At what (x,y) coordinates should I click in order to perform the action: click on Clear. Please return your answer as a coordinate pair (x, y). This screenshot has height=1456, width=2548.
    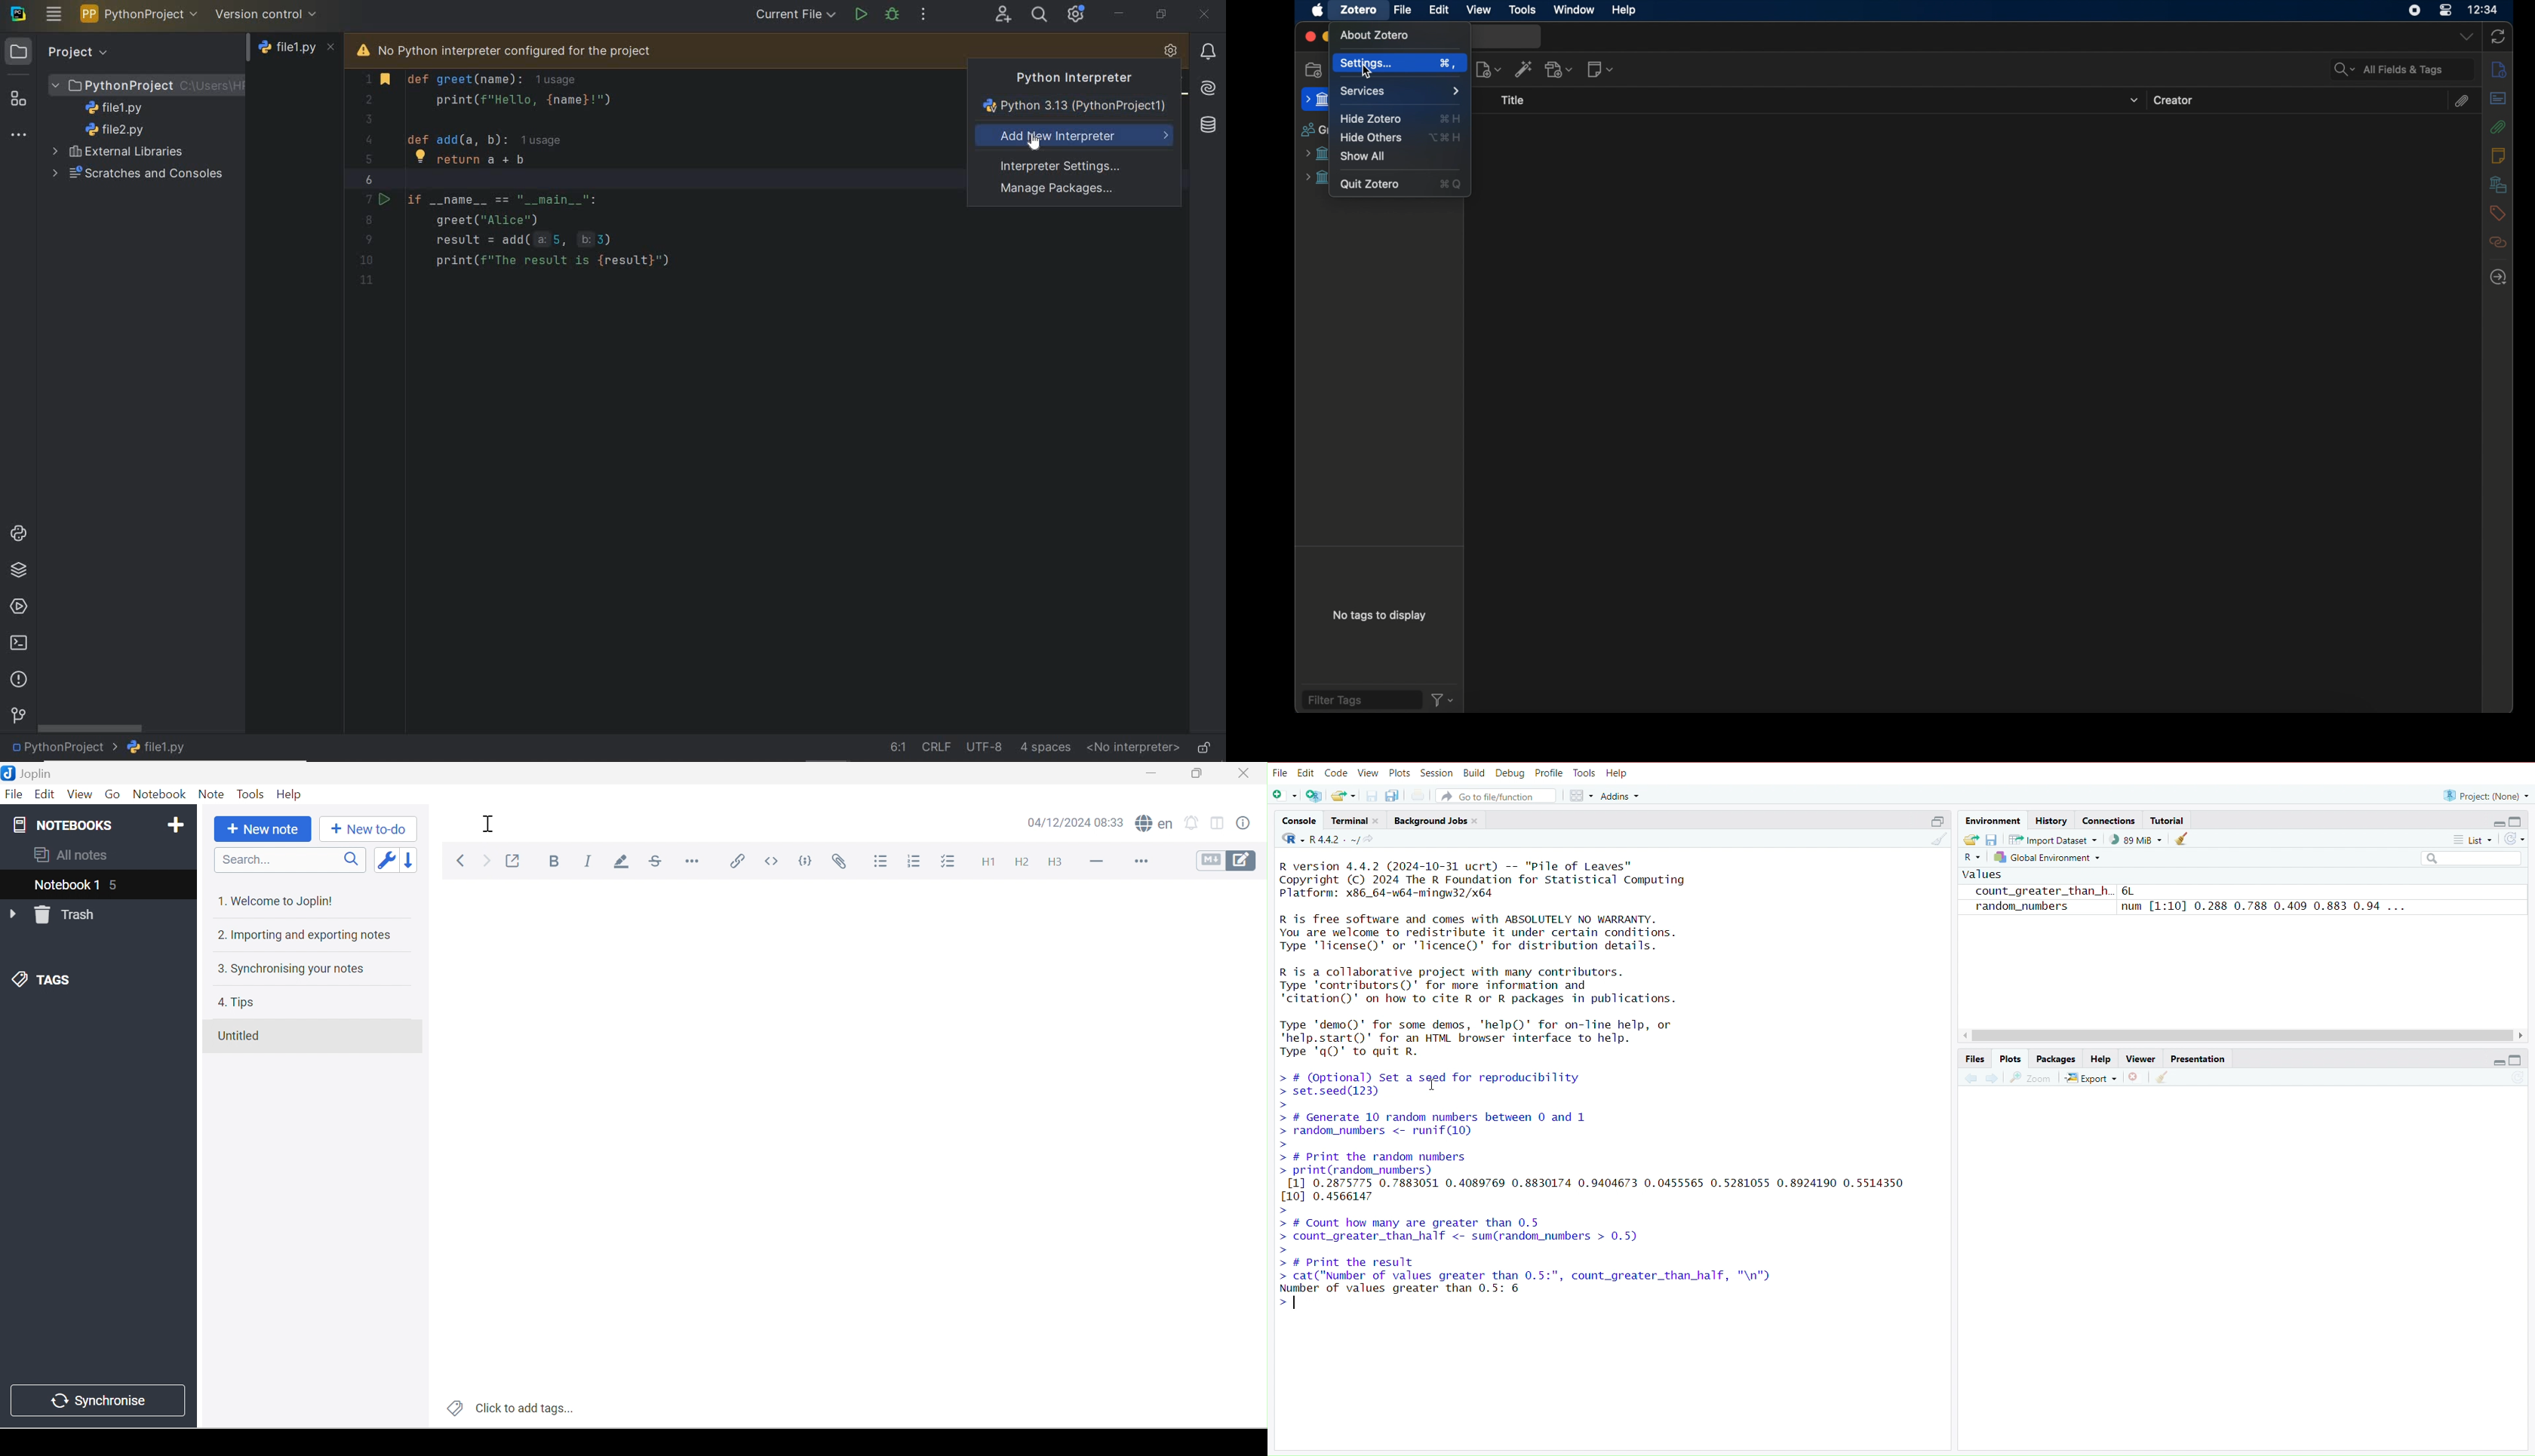
    Looking at the image, I should click on (2182, 839).